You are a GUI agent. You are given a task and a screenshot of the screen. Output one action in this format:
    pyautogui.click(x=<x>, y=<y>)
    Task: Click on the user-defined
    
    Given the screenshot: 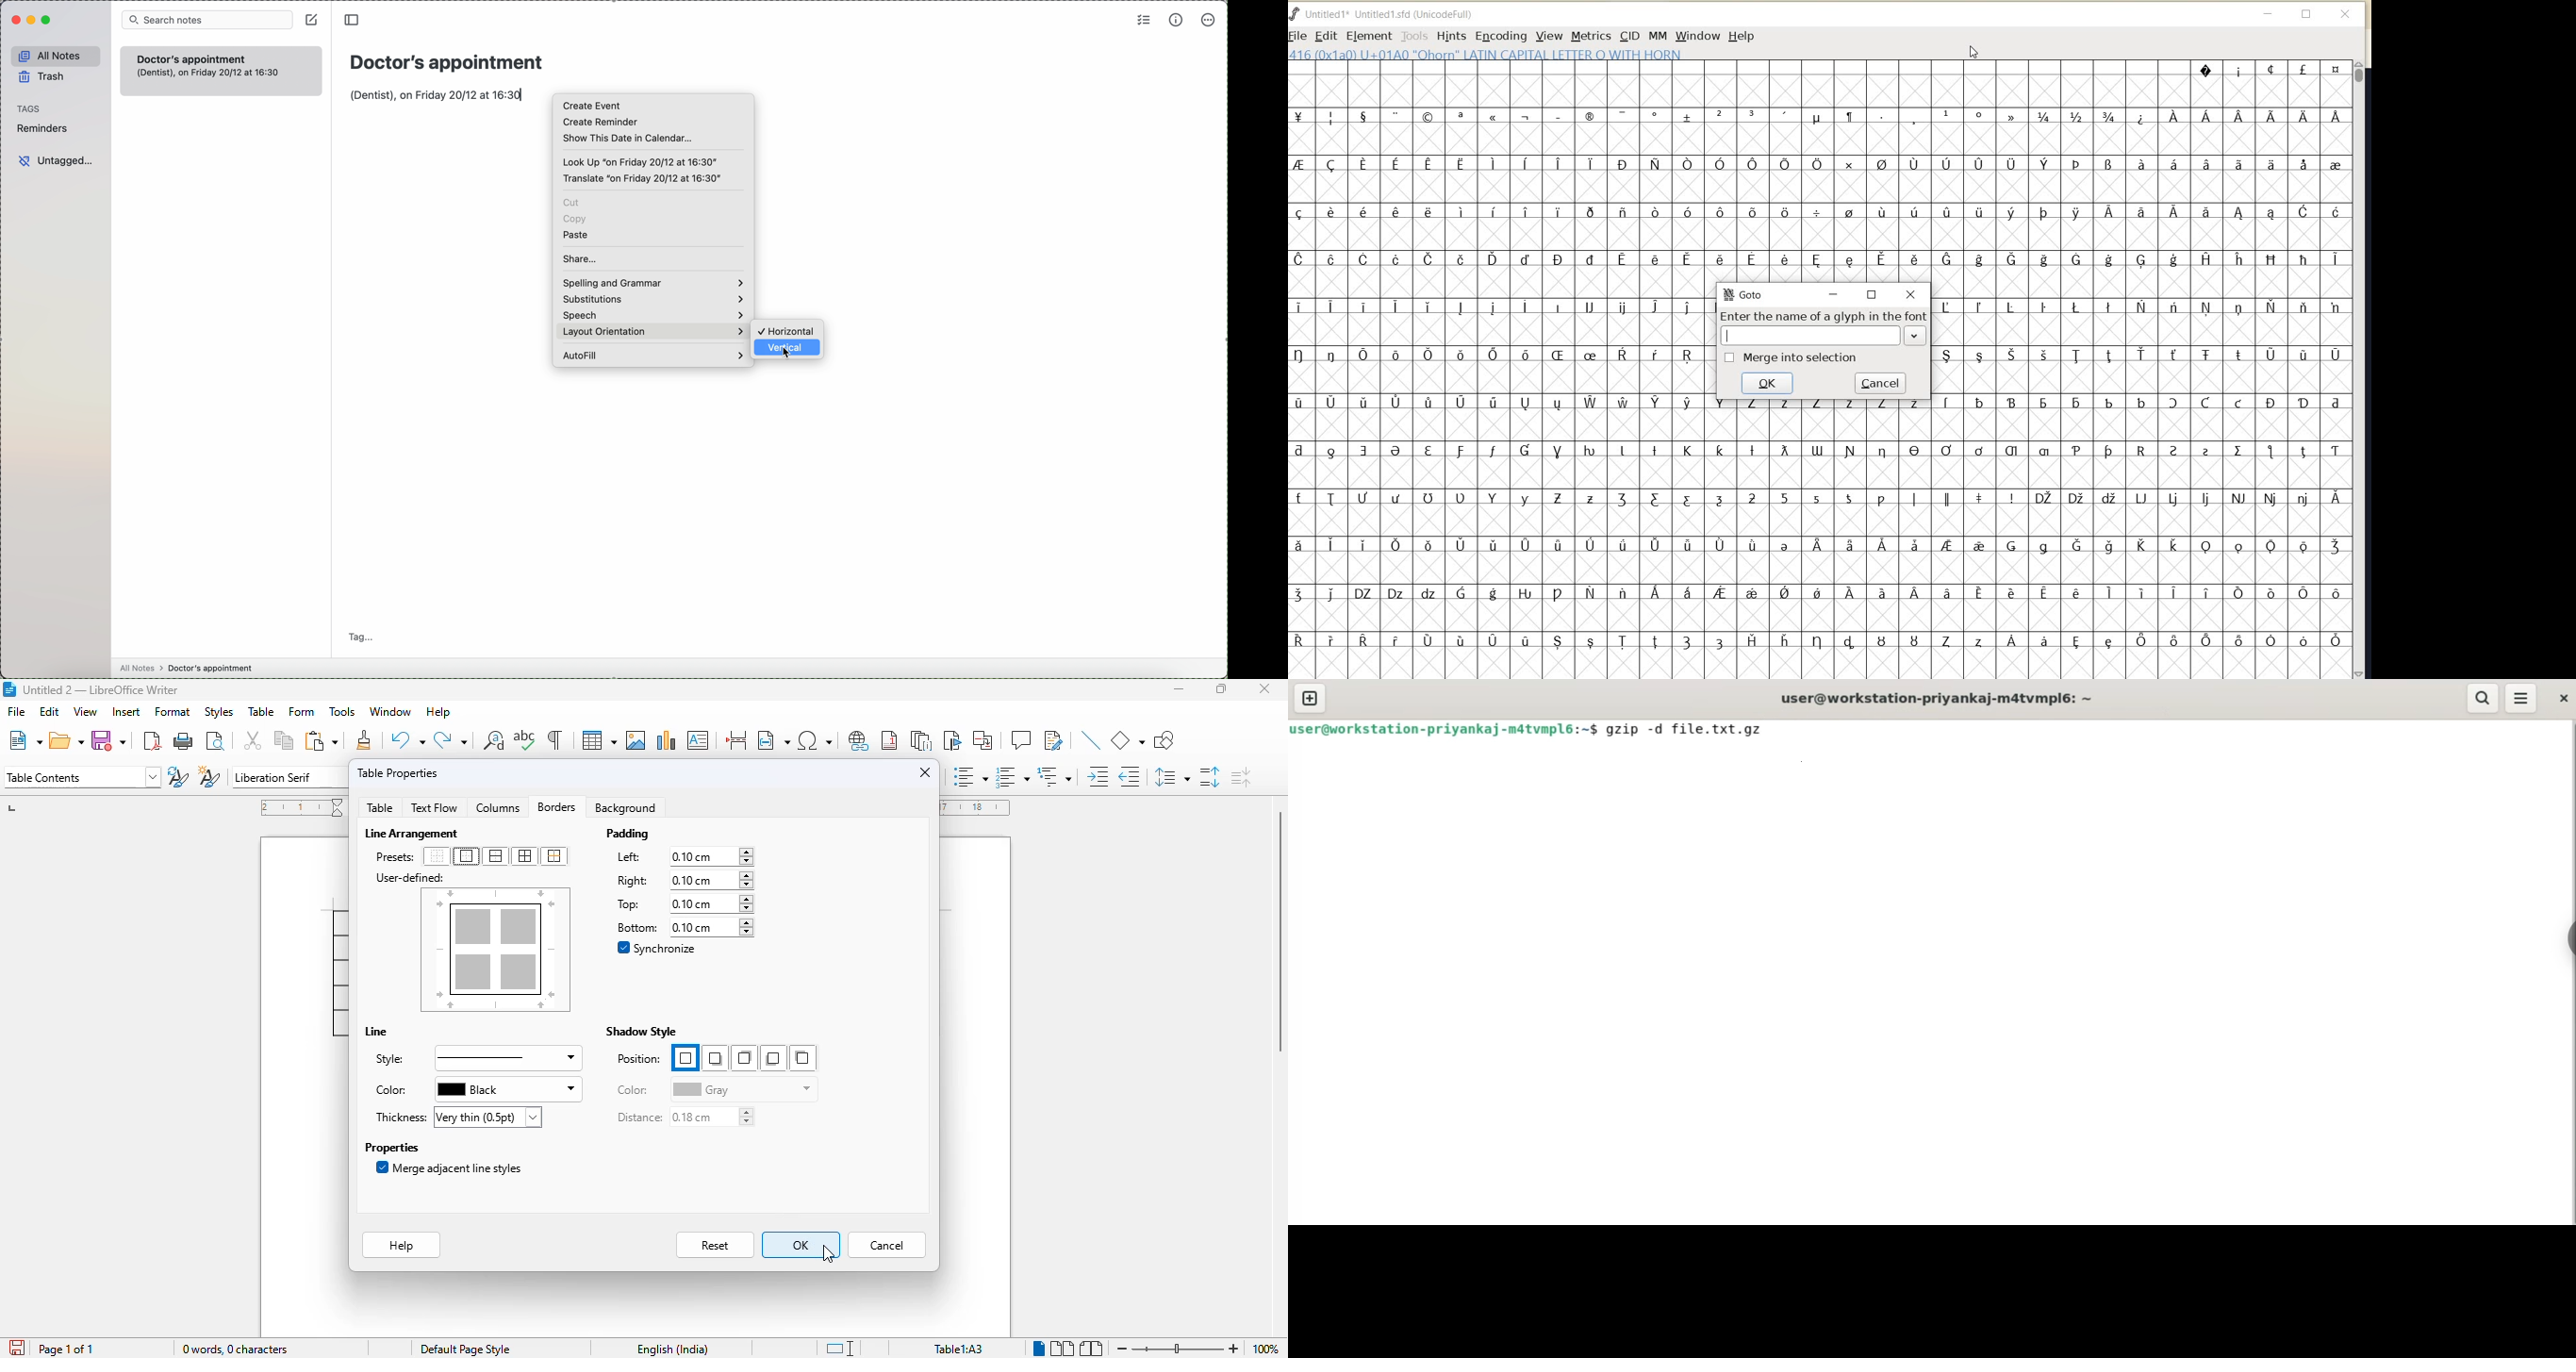 What is the action you would take?
    pyautogui.click(x=410, y=878)
    